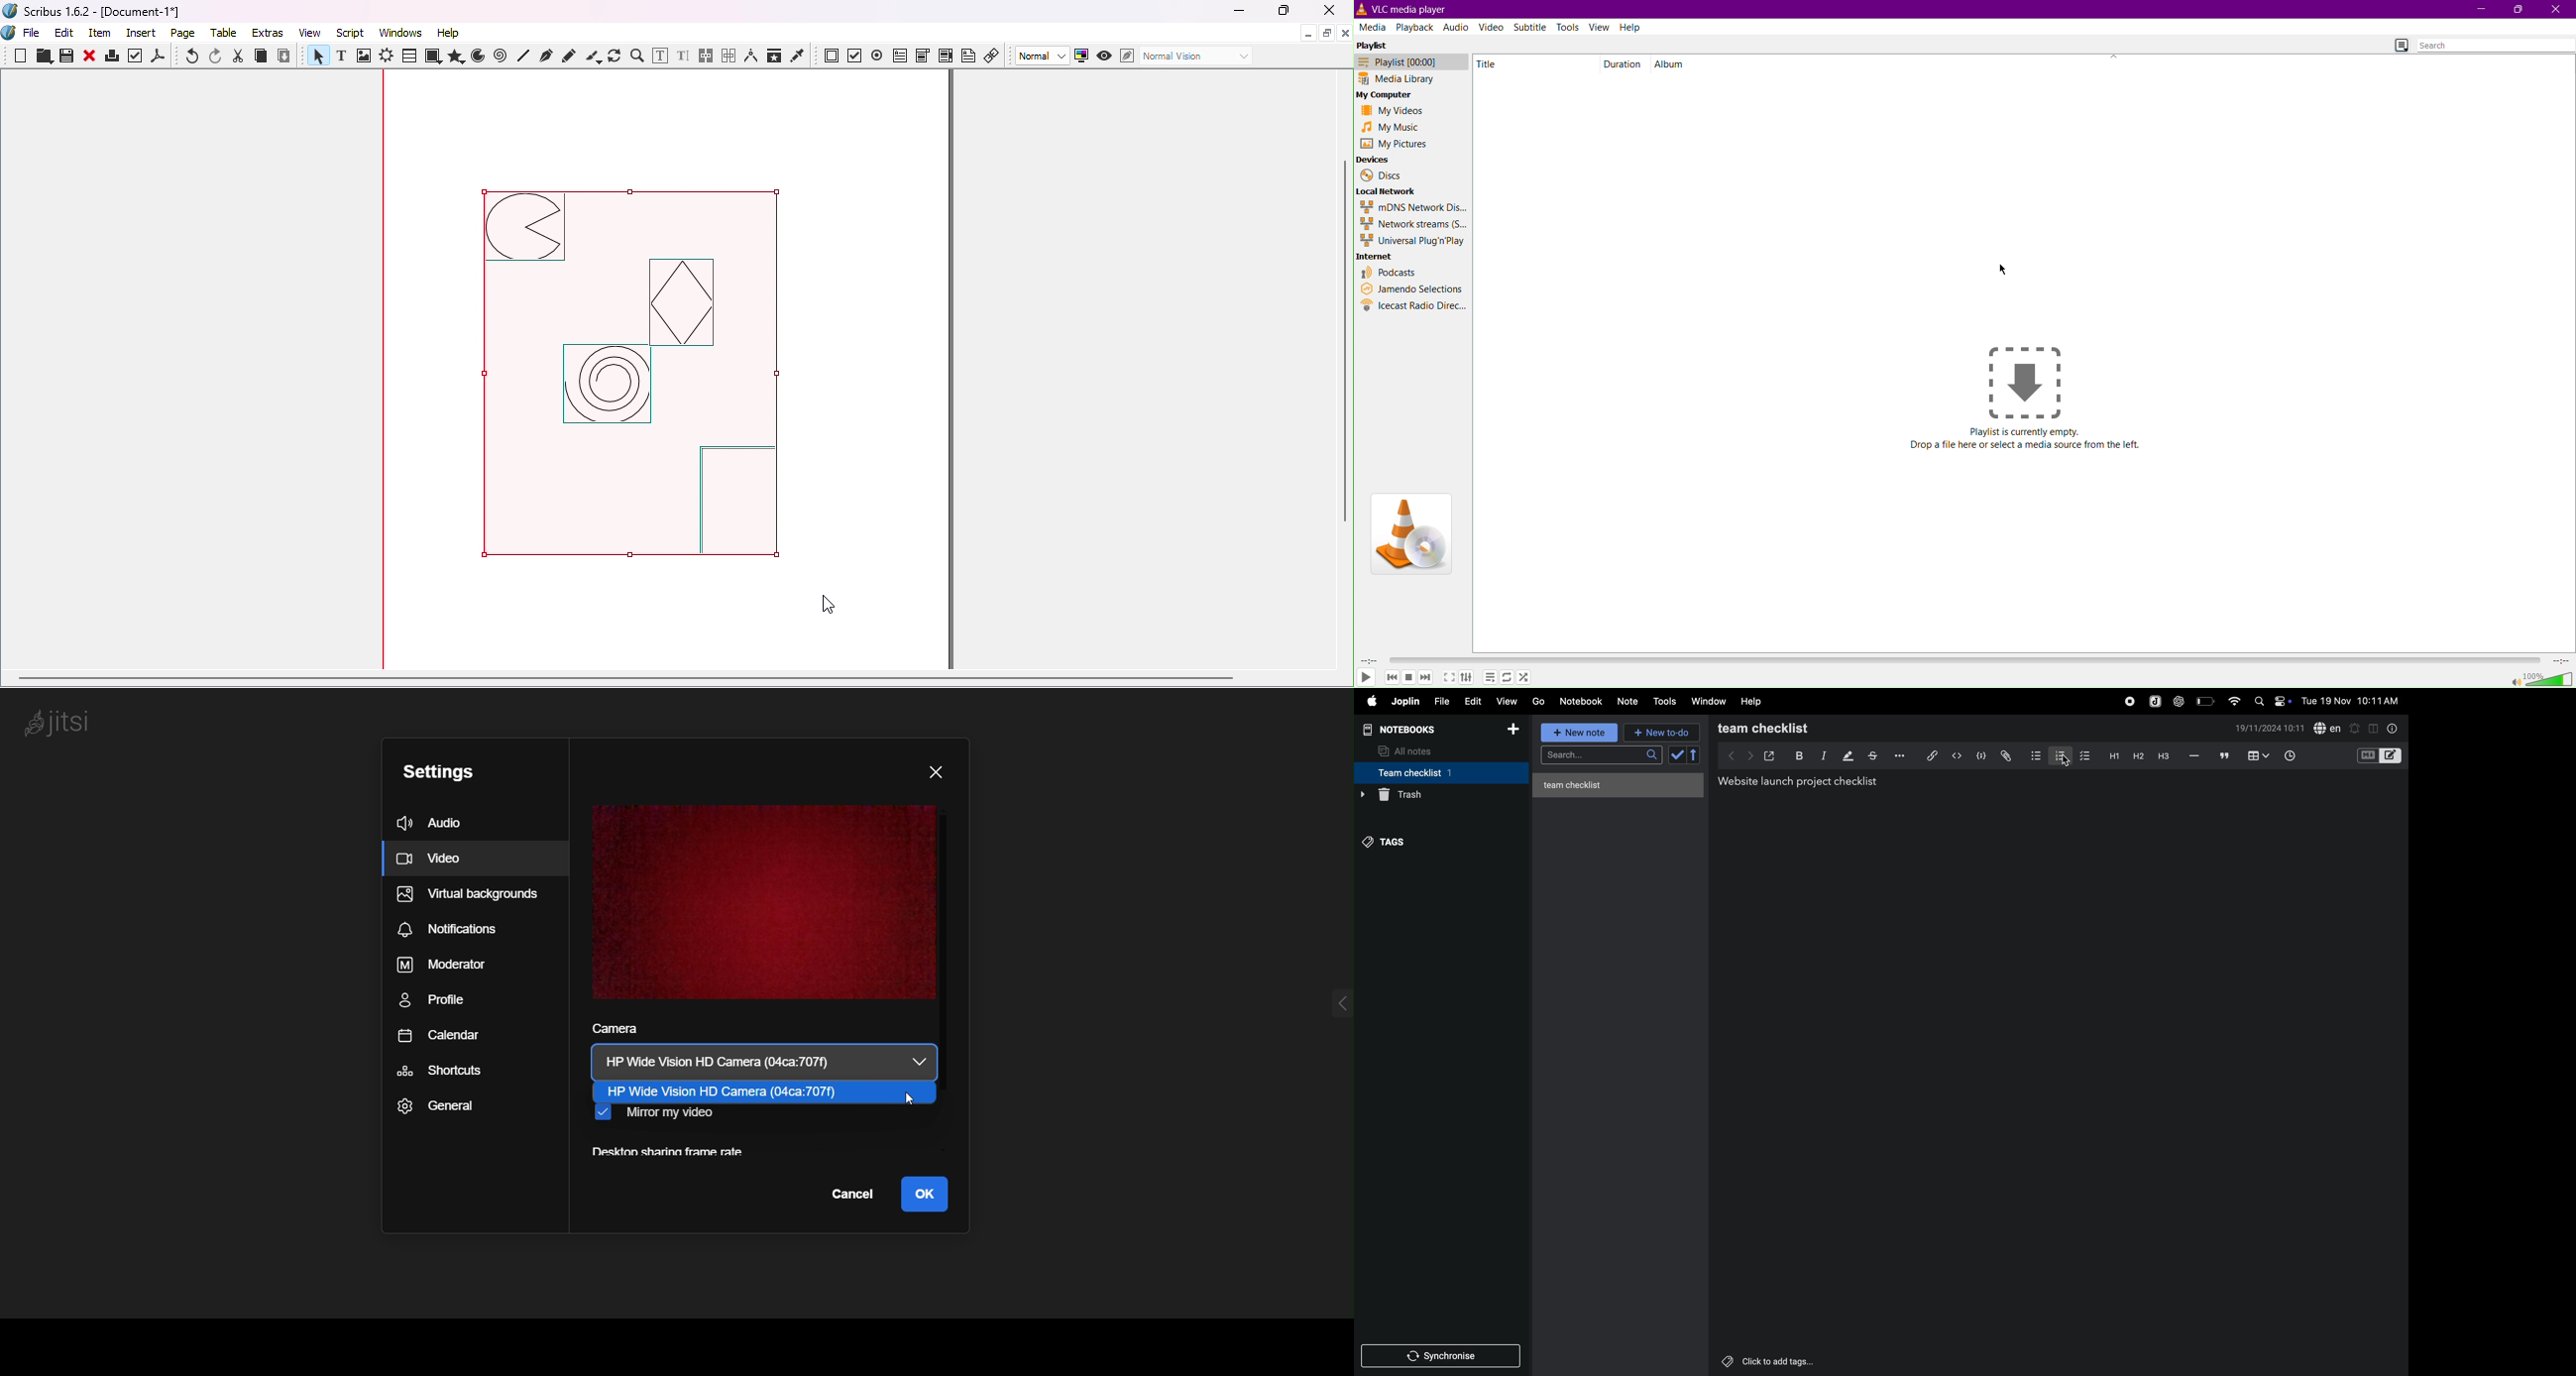 The height and width of the screenshot is (1400, 2576). Describe the element at coordinates (1367, 660) in the screenshot. I see `spend time` at that location.